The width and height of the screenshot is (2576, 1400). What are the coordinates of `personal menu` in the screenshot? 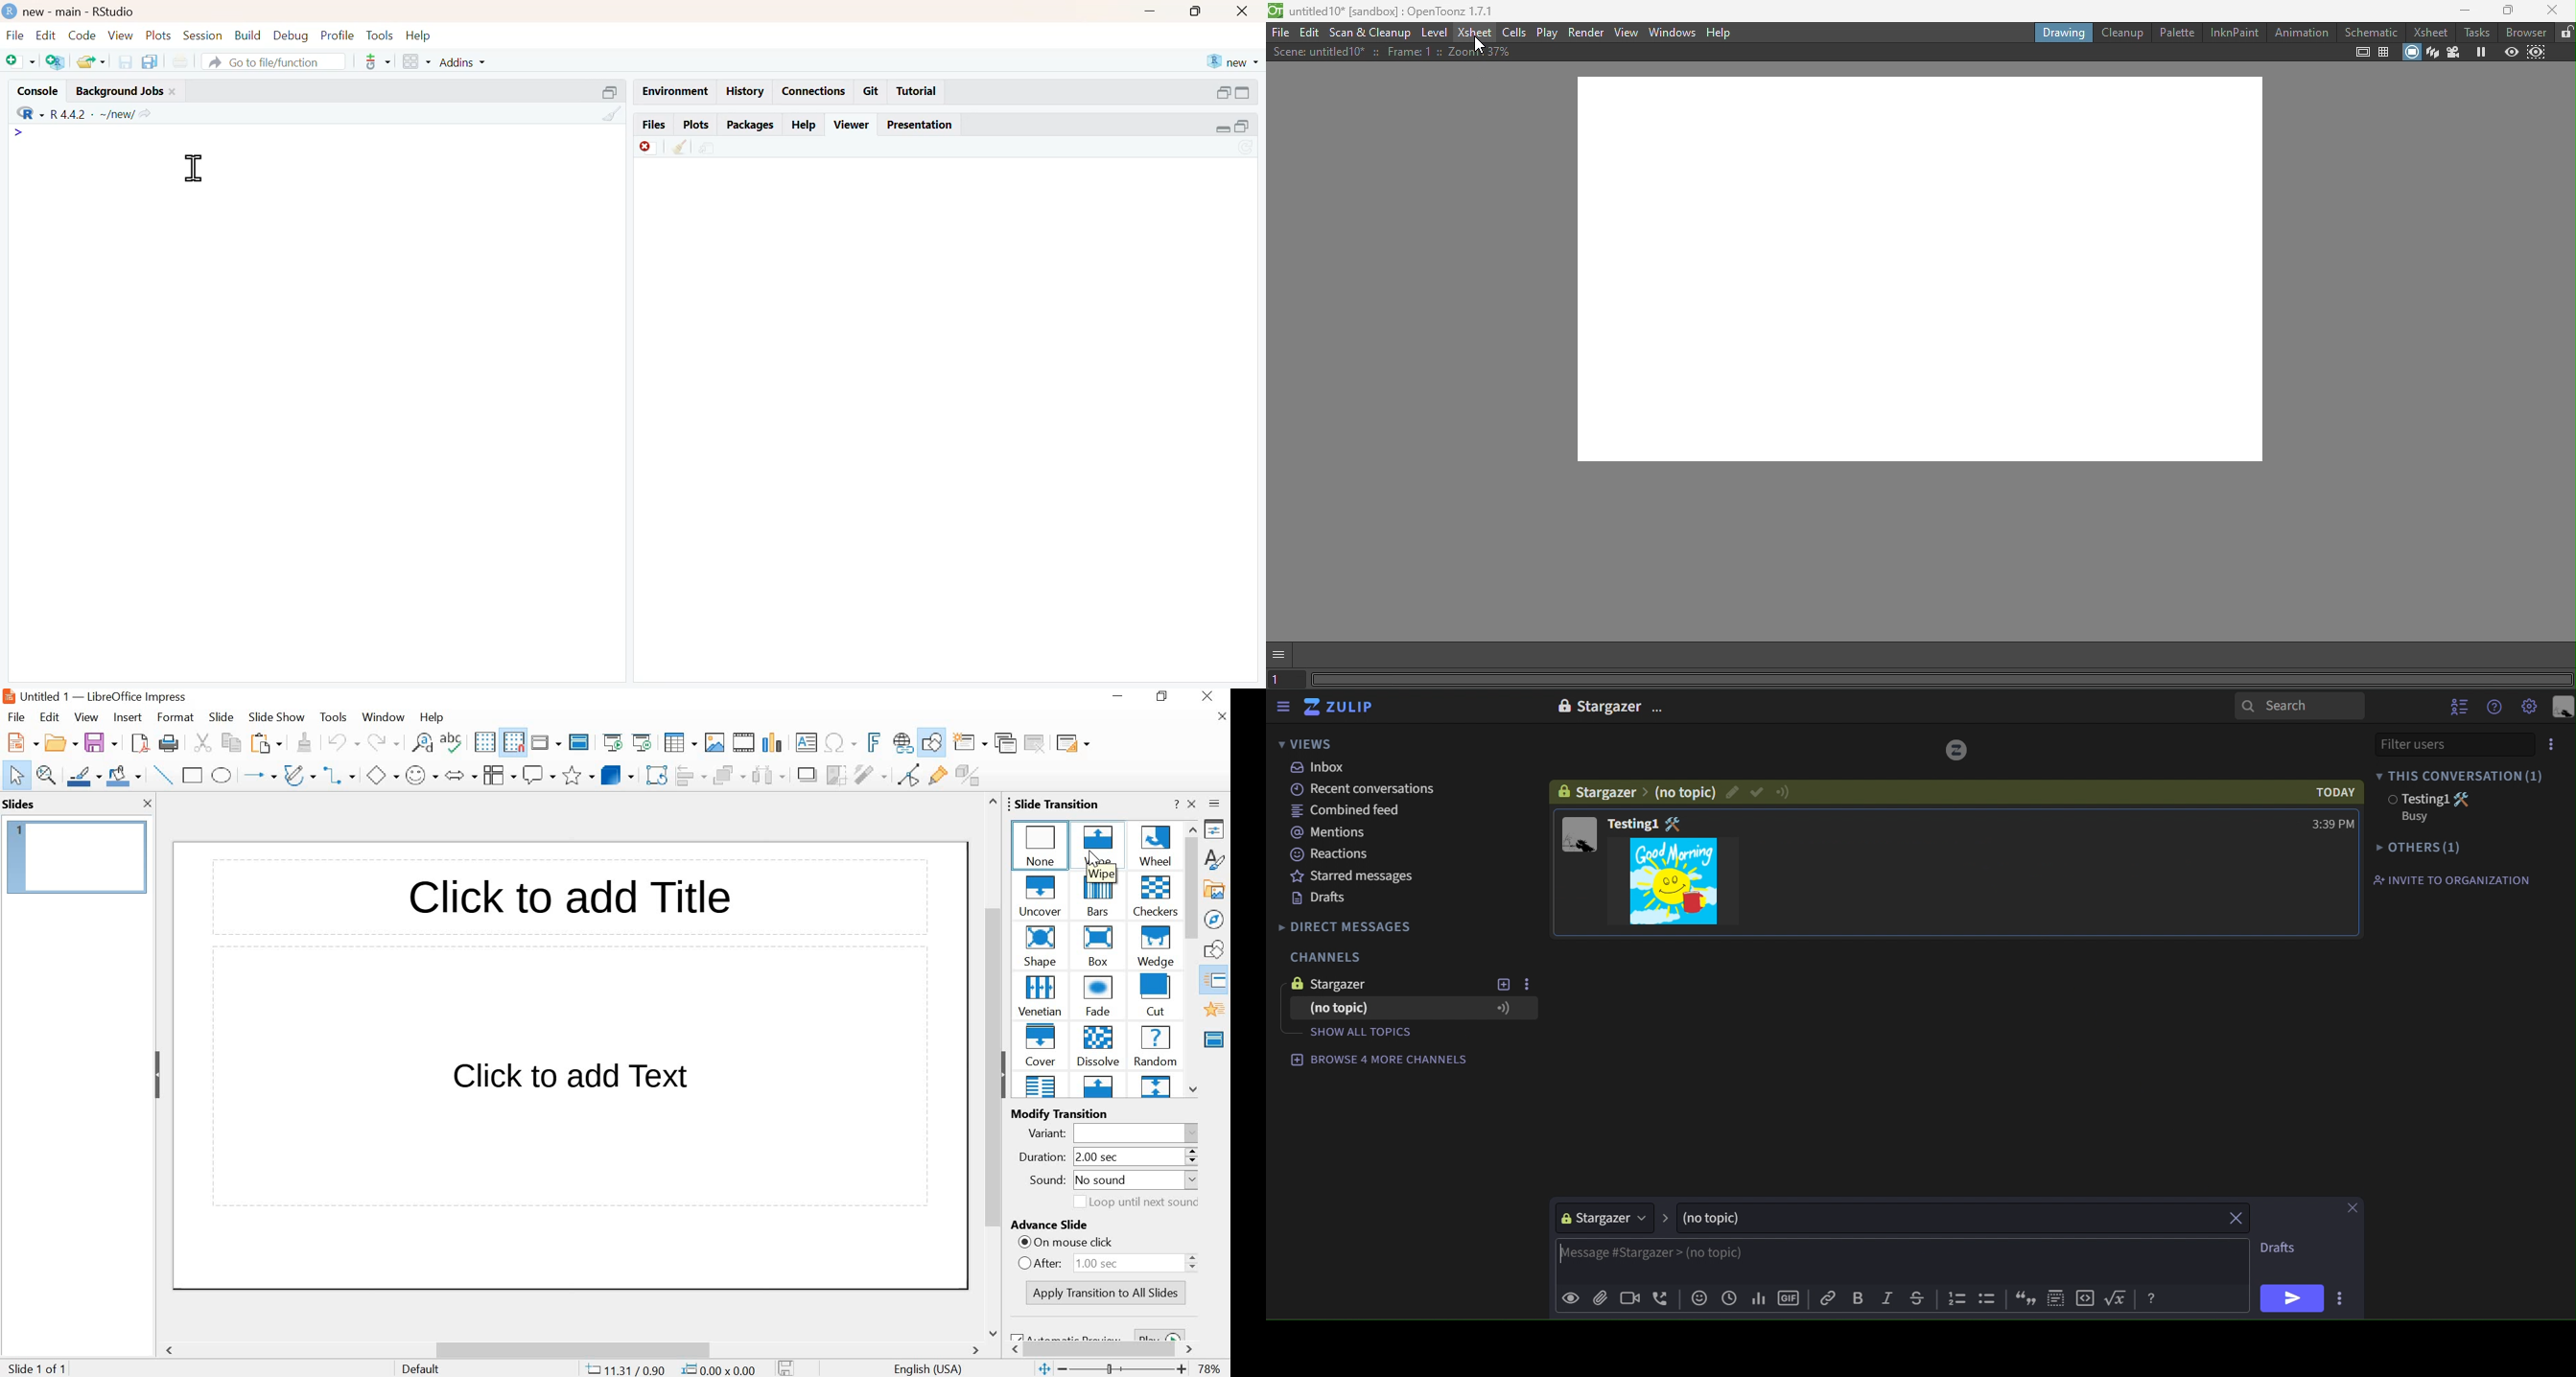 It's located at (2562, 708).